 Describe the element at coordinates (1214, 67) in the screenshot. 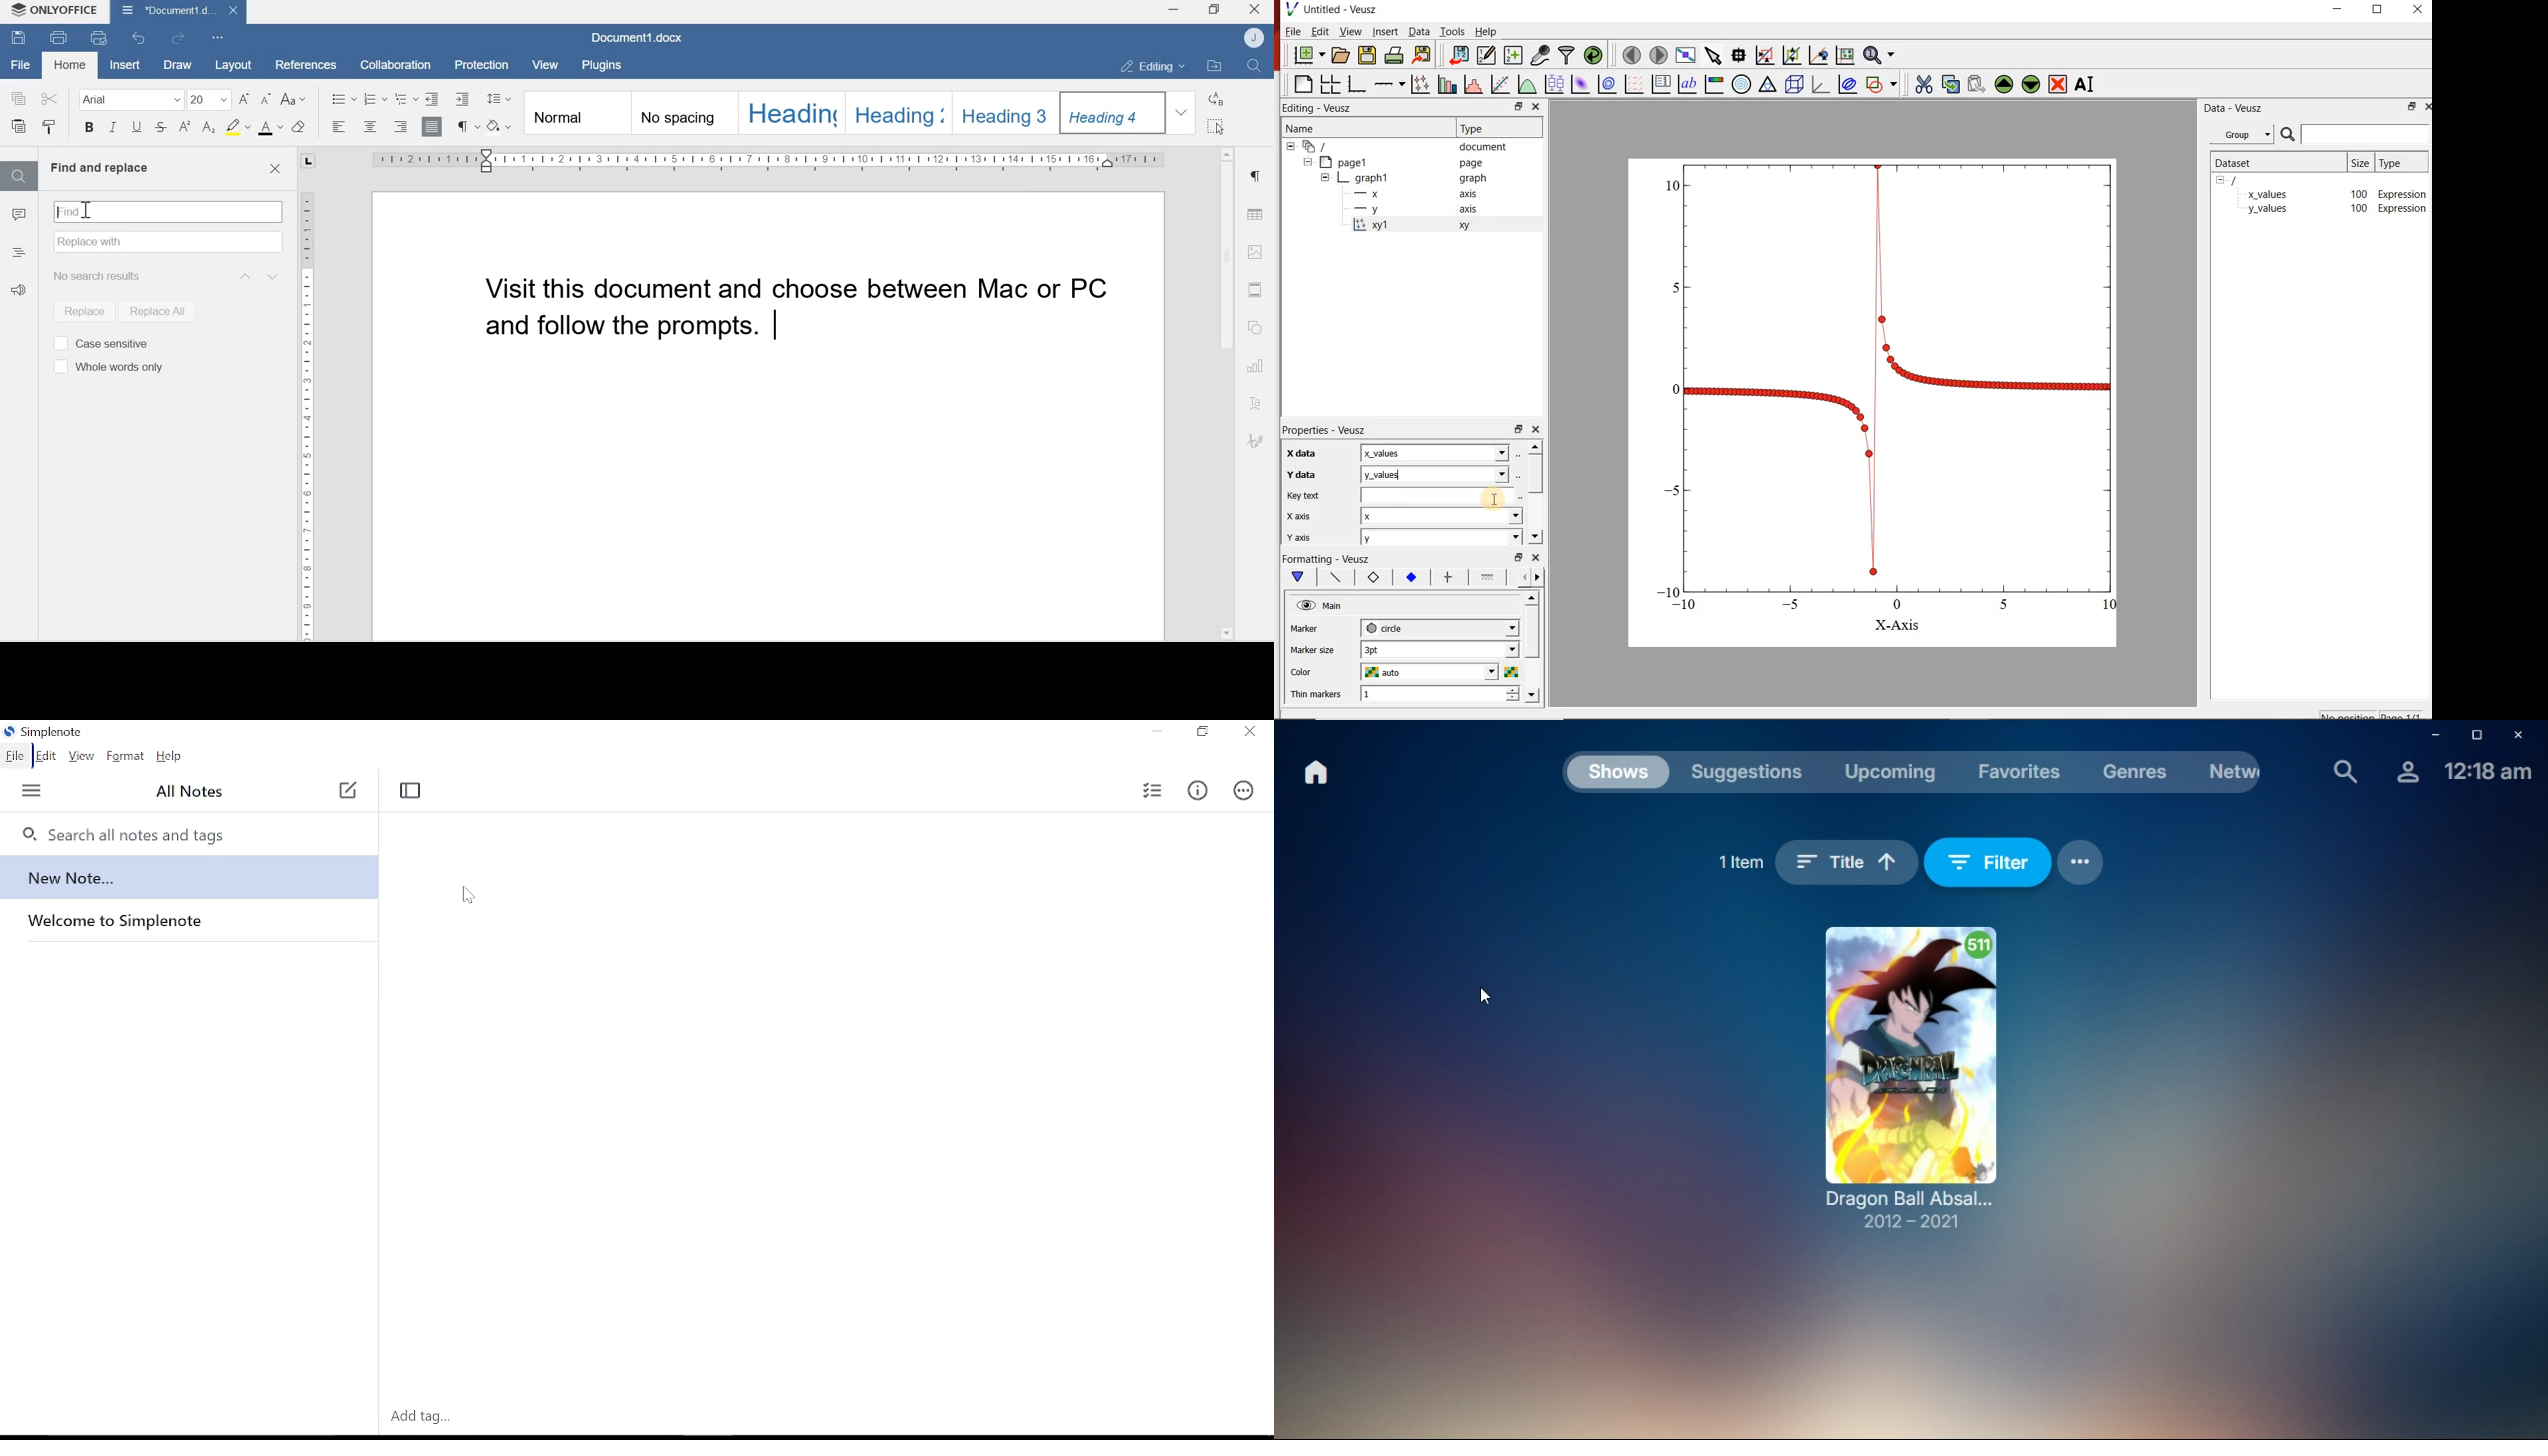

I see `Open File location` at that location.